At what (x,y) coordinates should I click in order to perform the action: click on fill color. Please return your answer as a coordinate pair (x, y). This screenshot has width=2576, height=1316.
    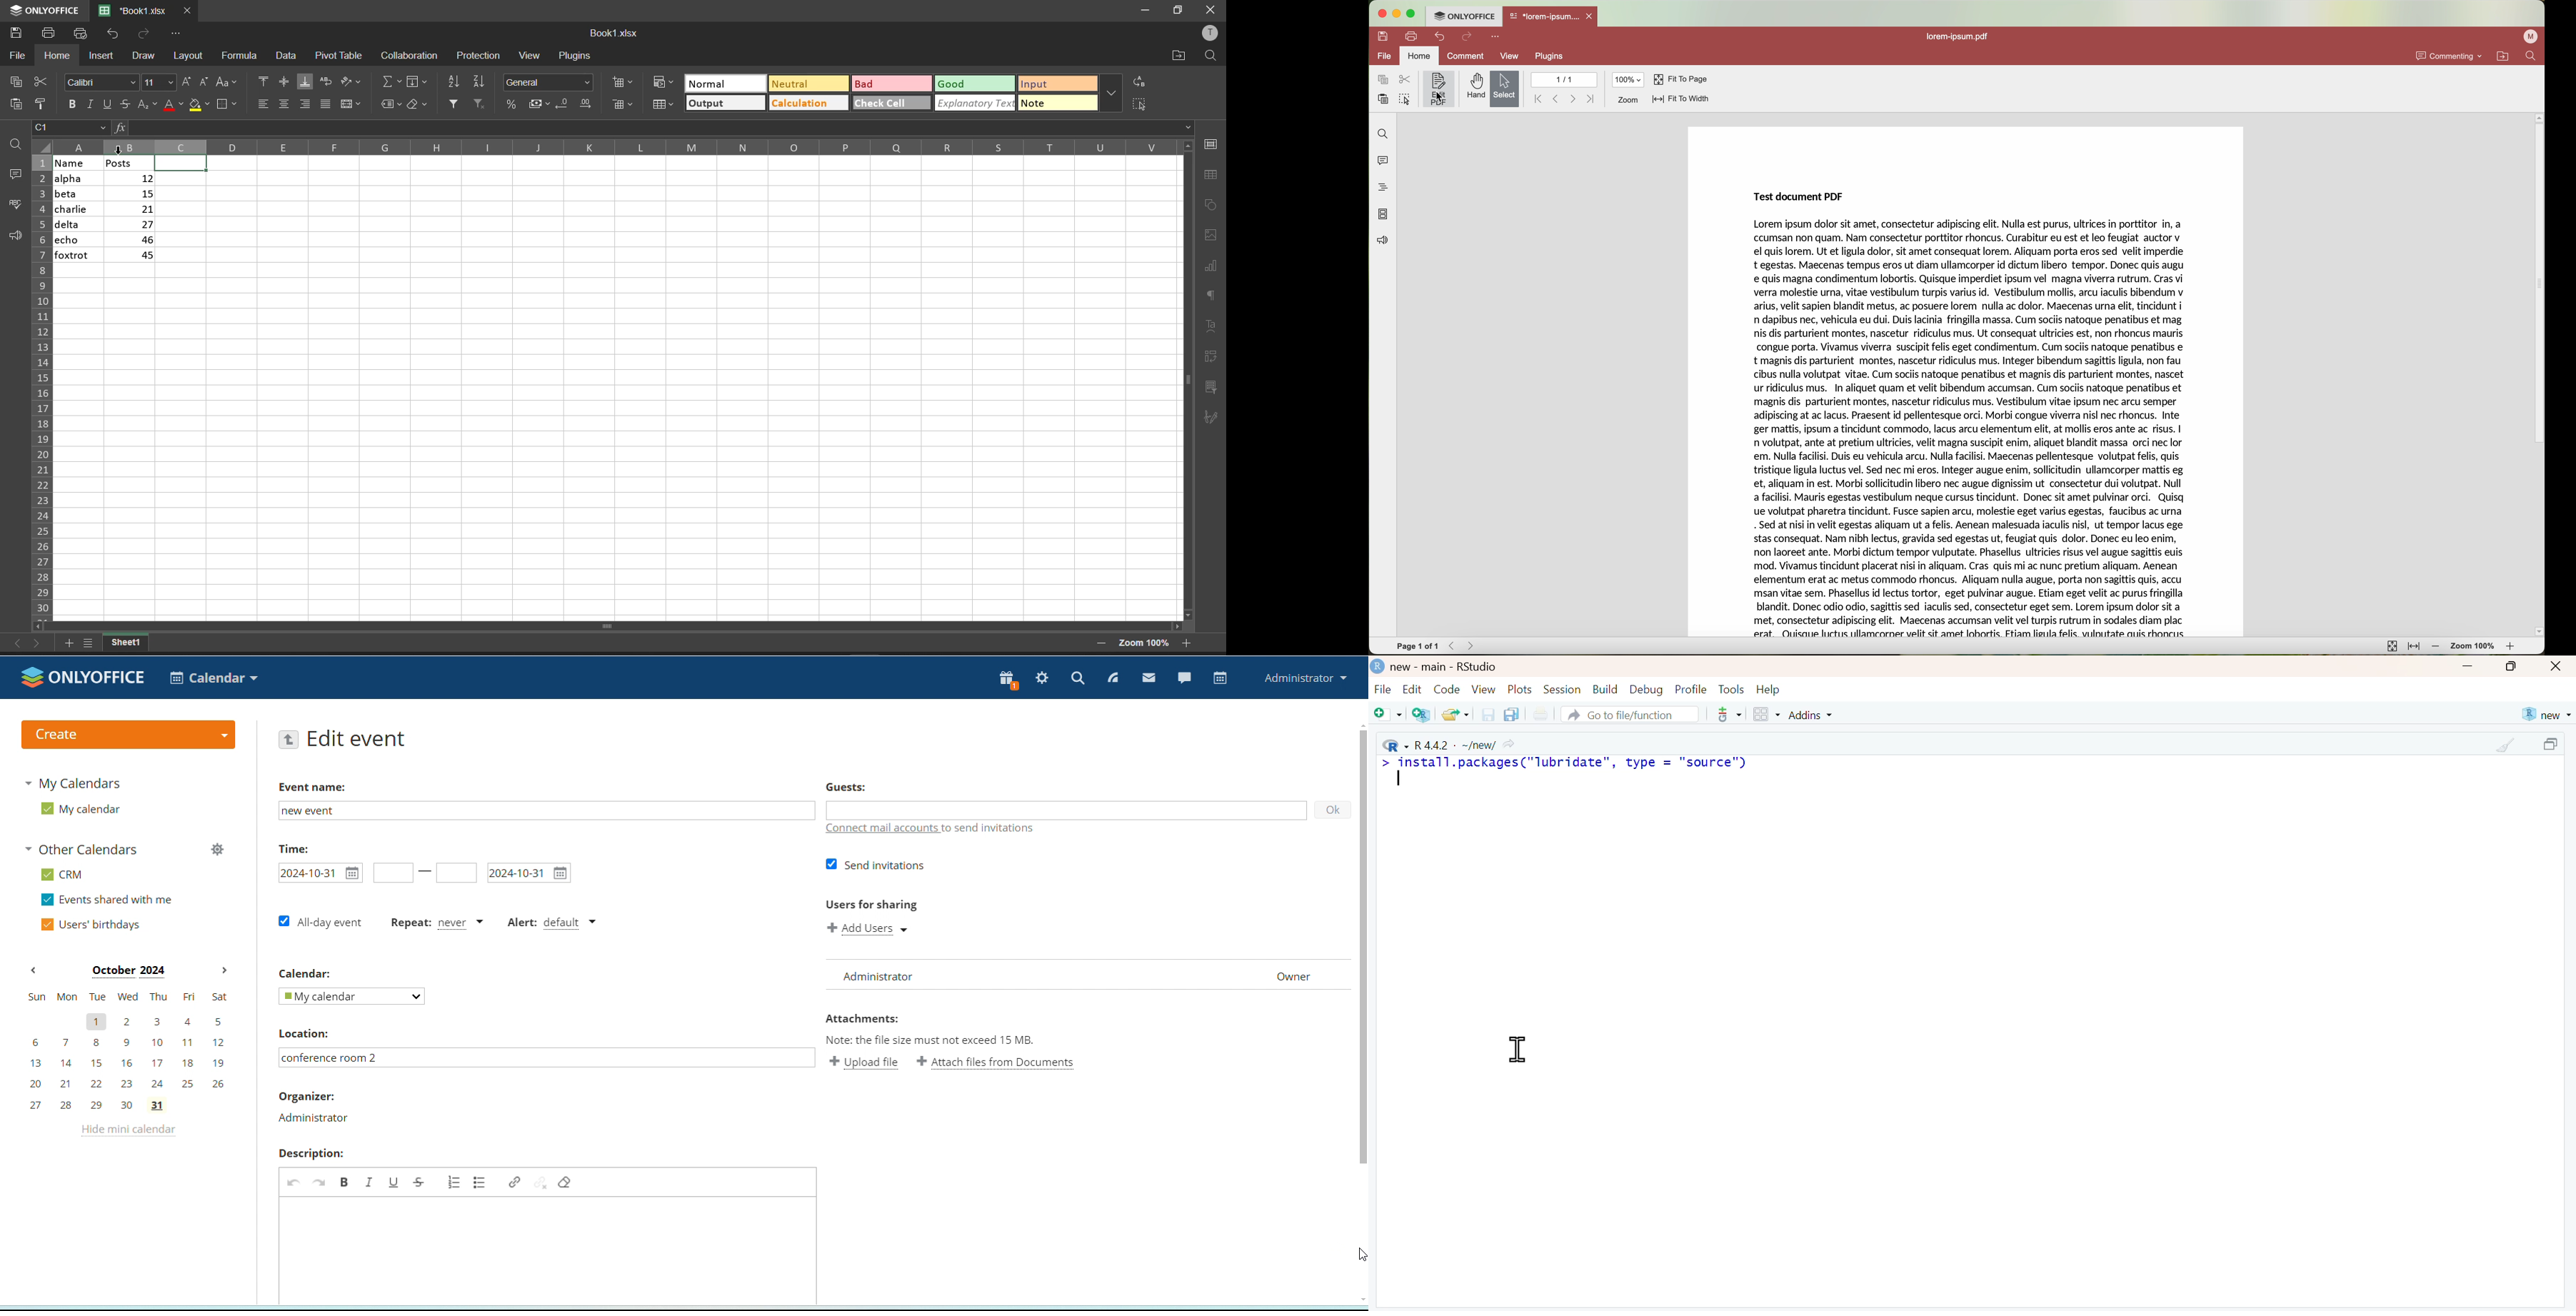
    Looking at the image, I should click on (199, 106).